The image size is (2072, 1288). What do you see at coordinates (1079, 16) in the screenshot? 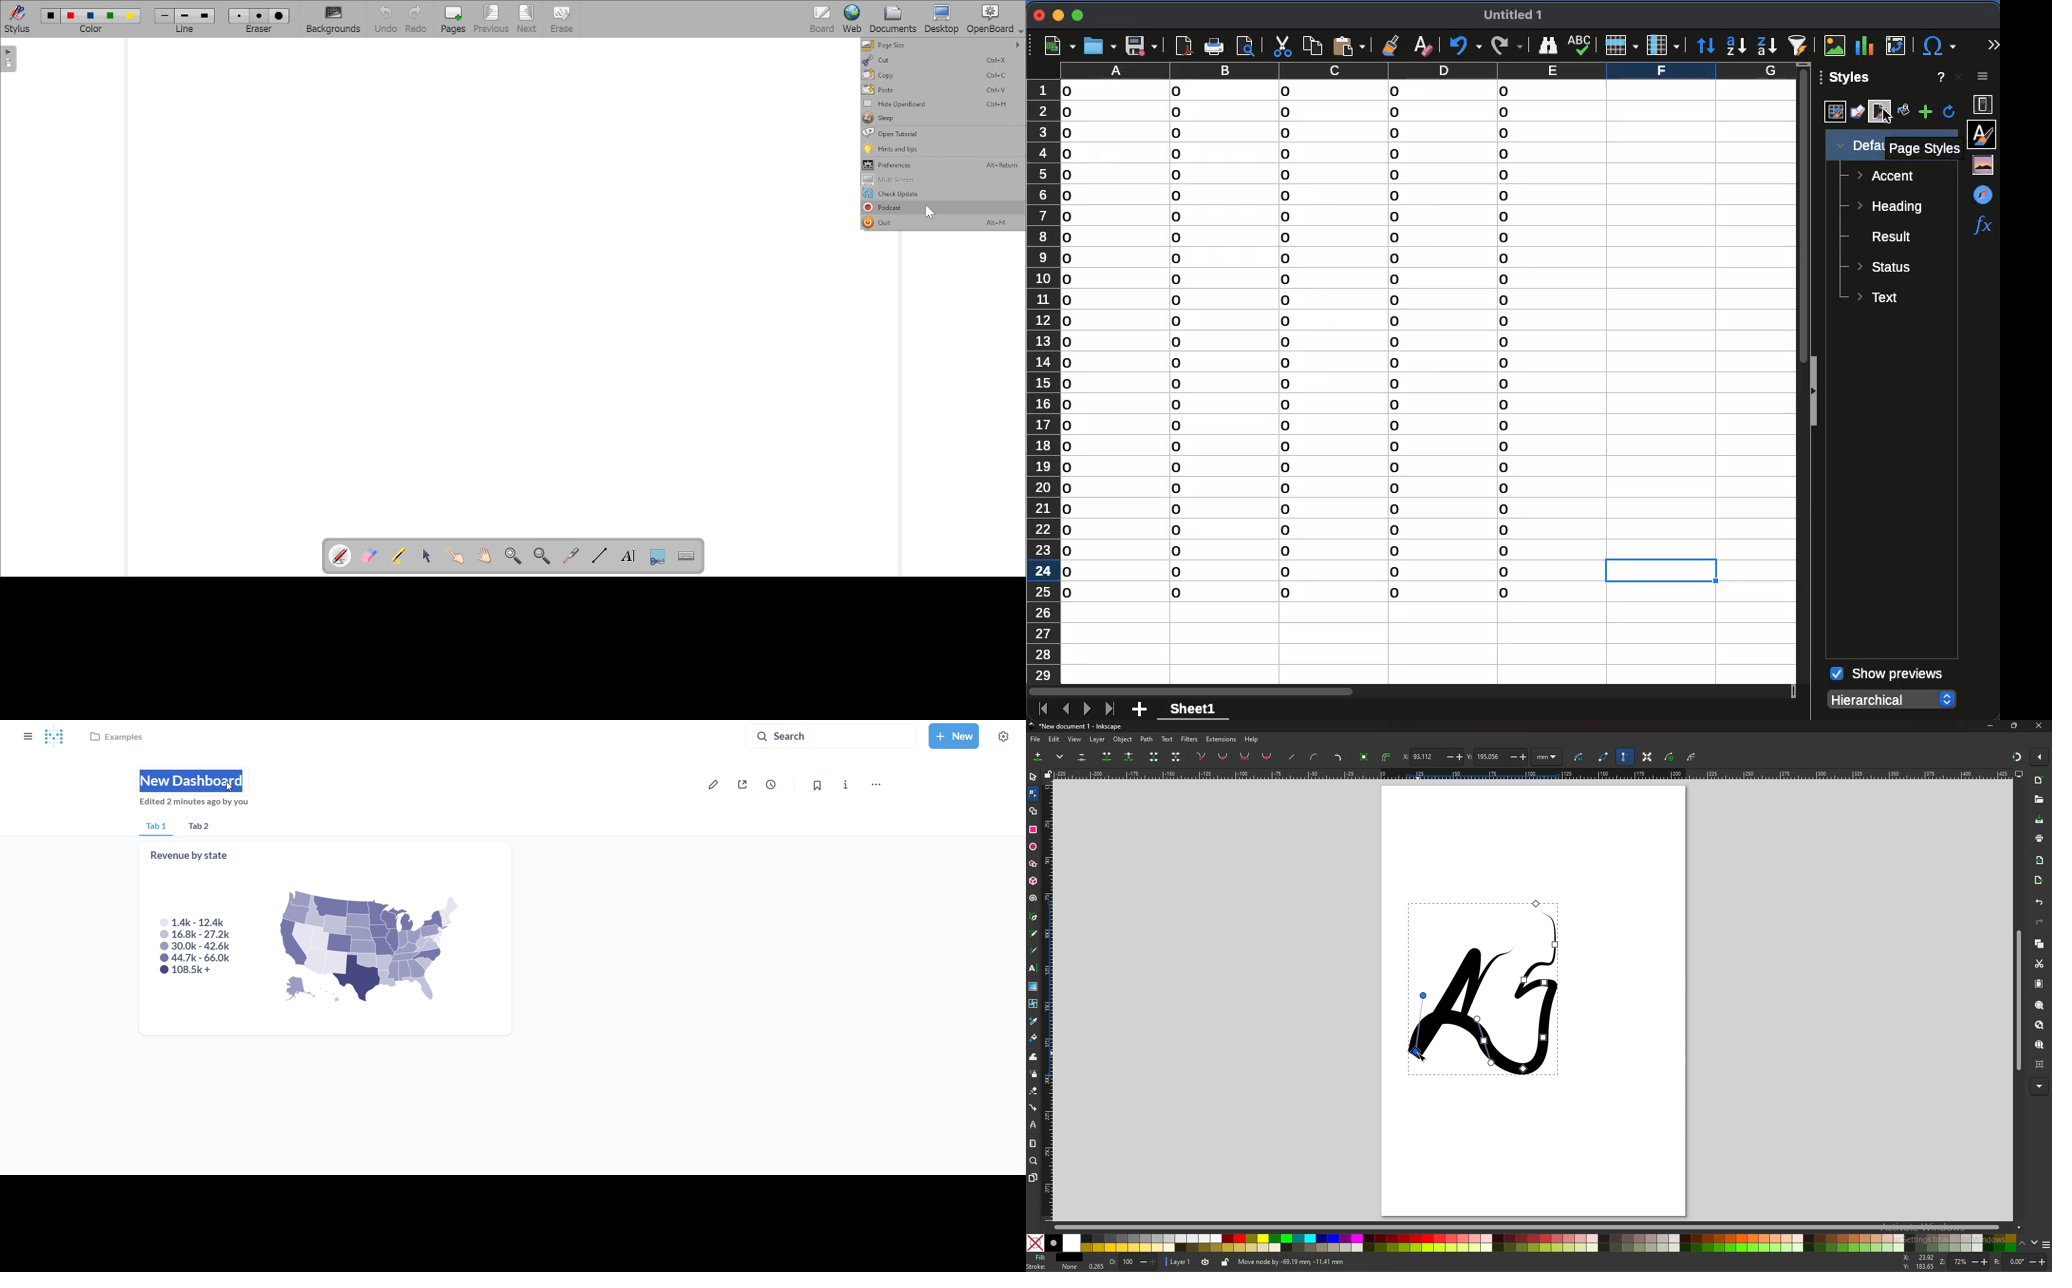
I see `maximize` at bounding box center [1079, 16].